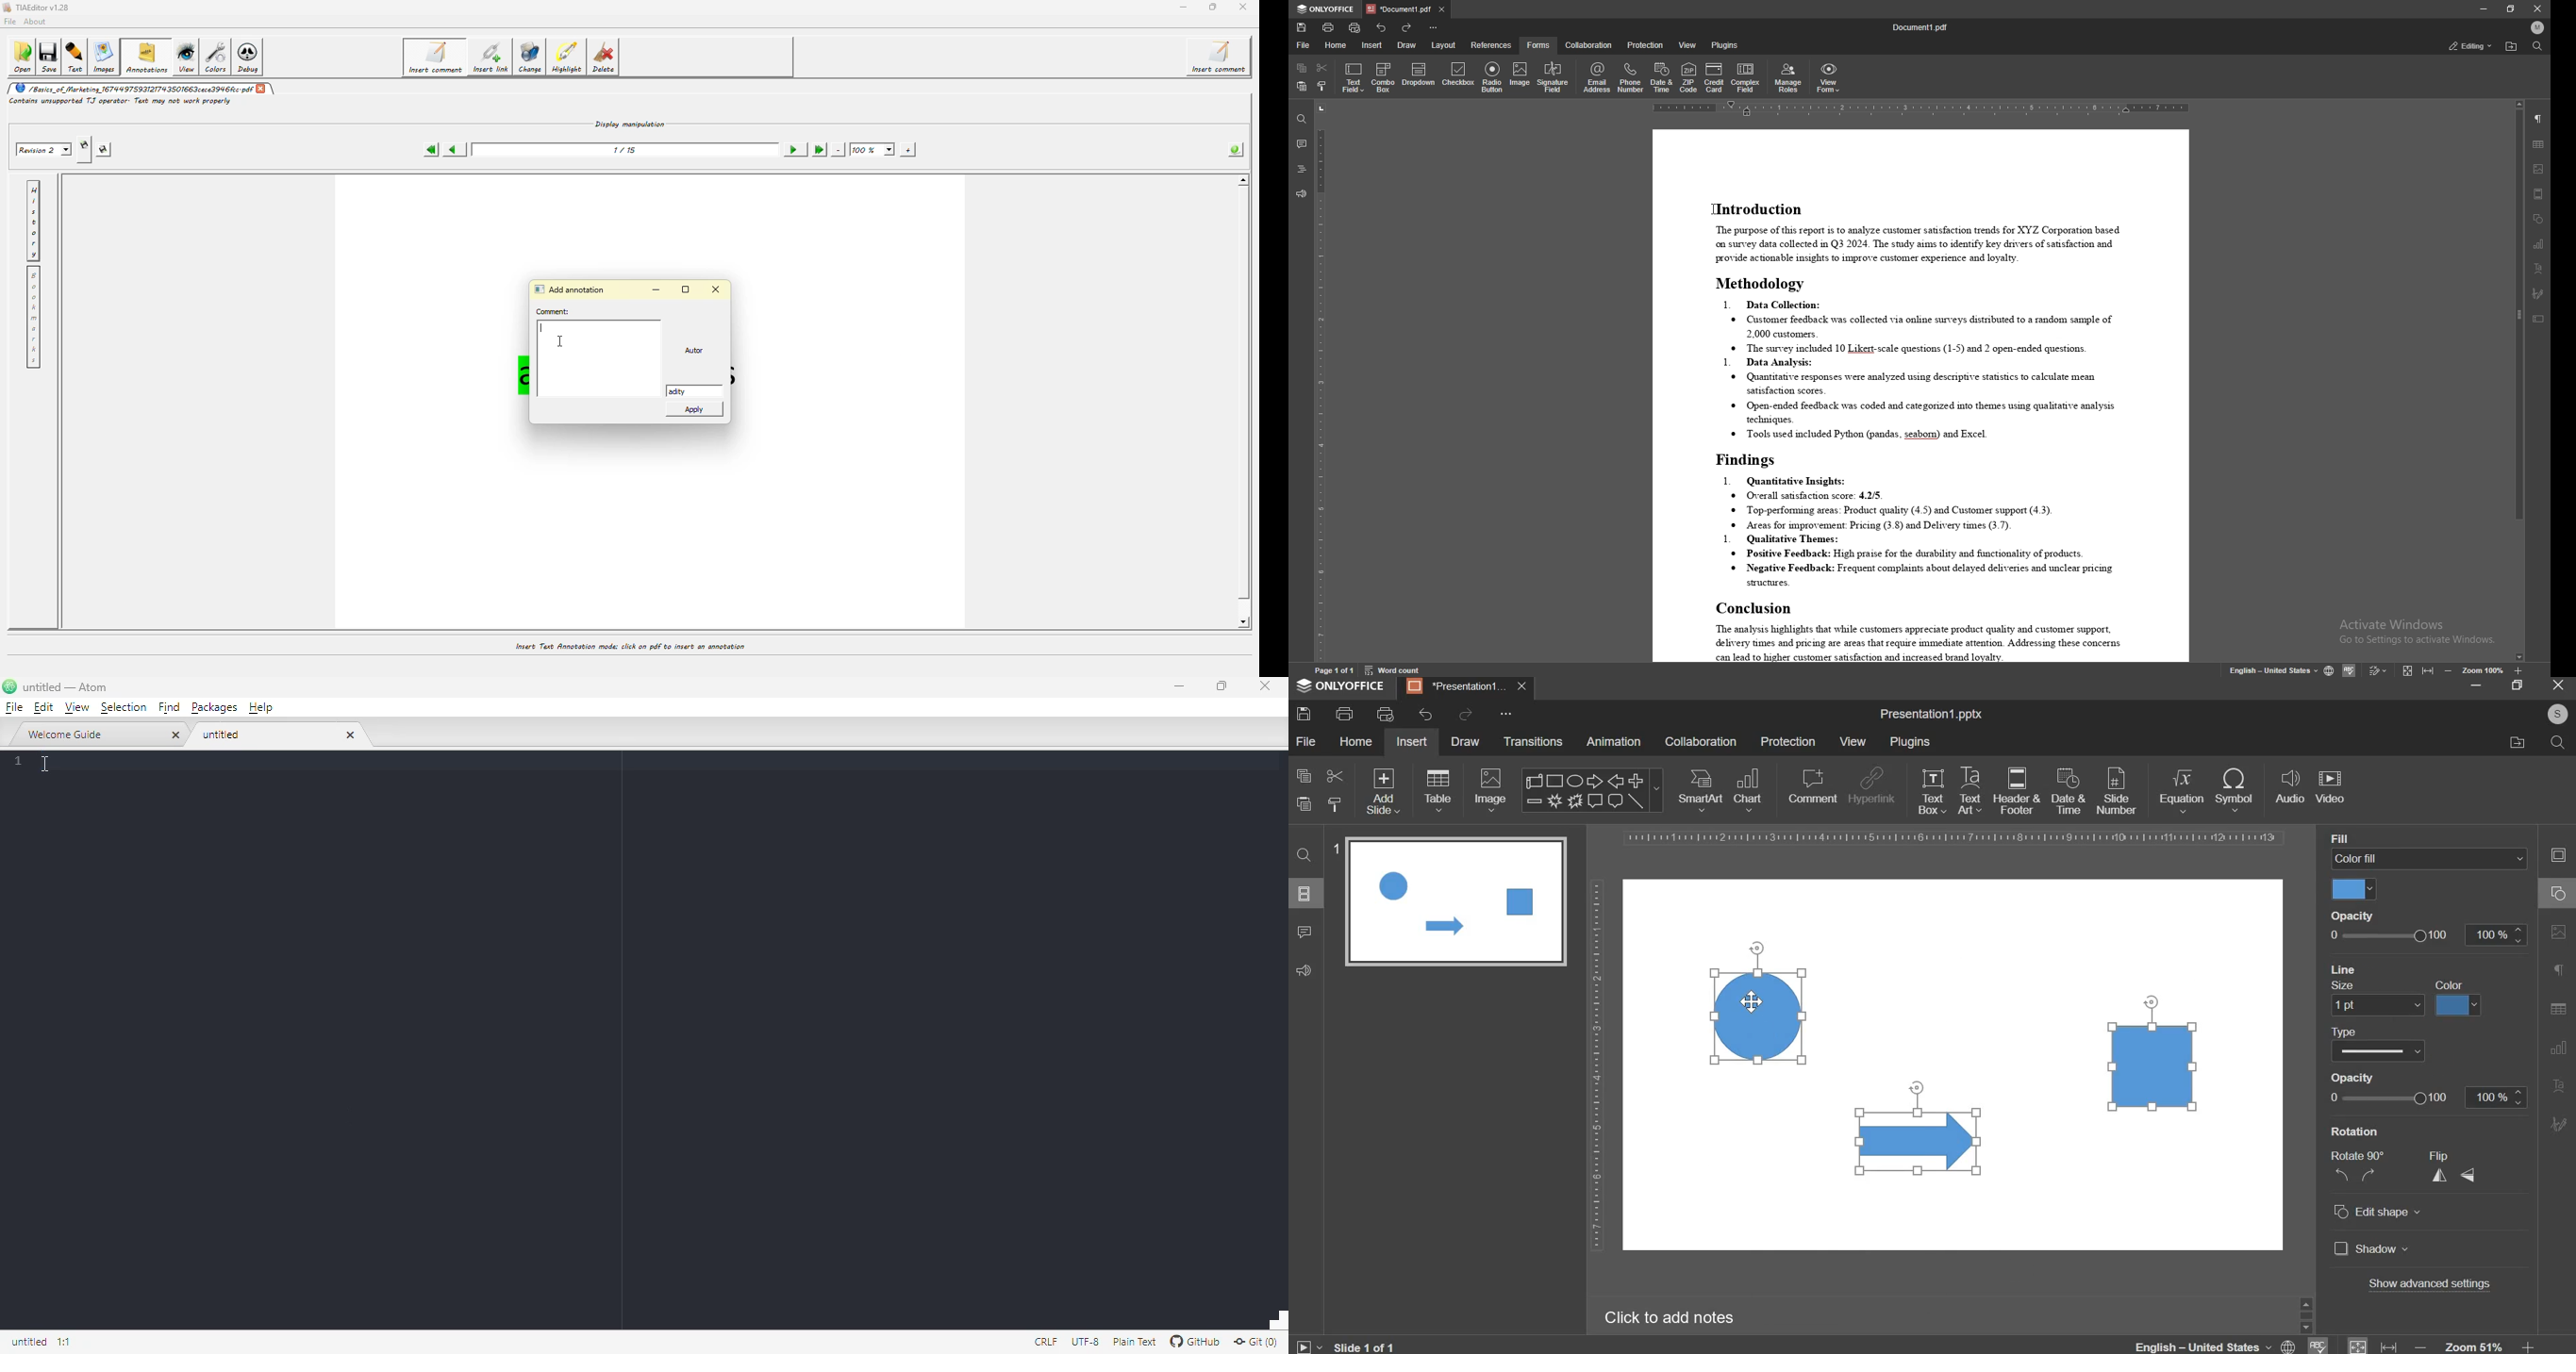  What do you see at coordinates (1302, 86) in the screenshot?
I see `paste` at bounding box center [1302, 86].